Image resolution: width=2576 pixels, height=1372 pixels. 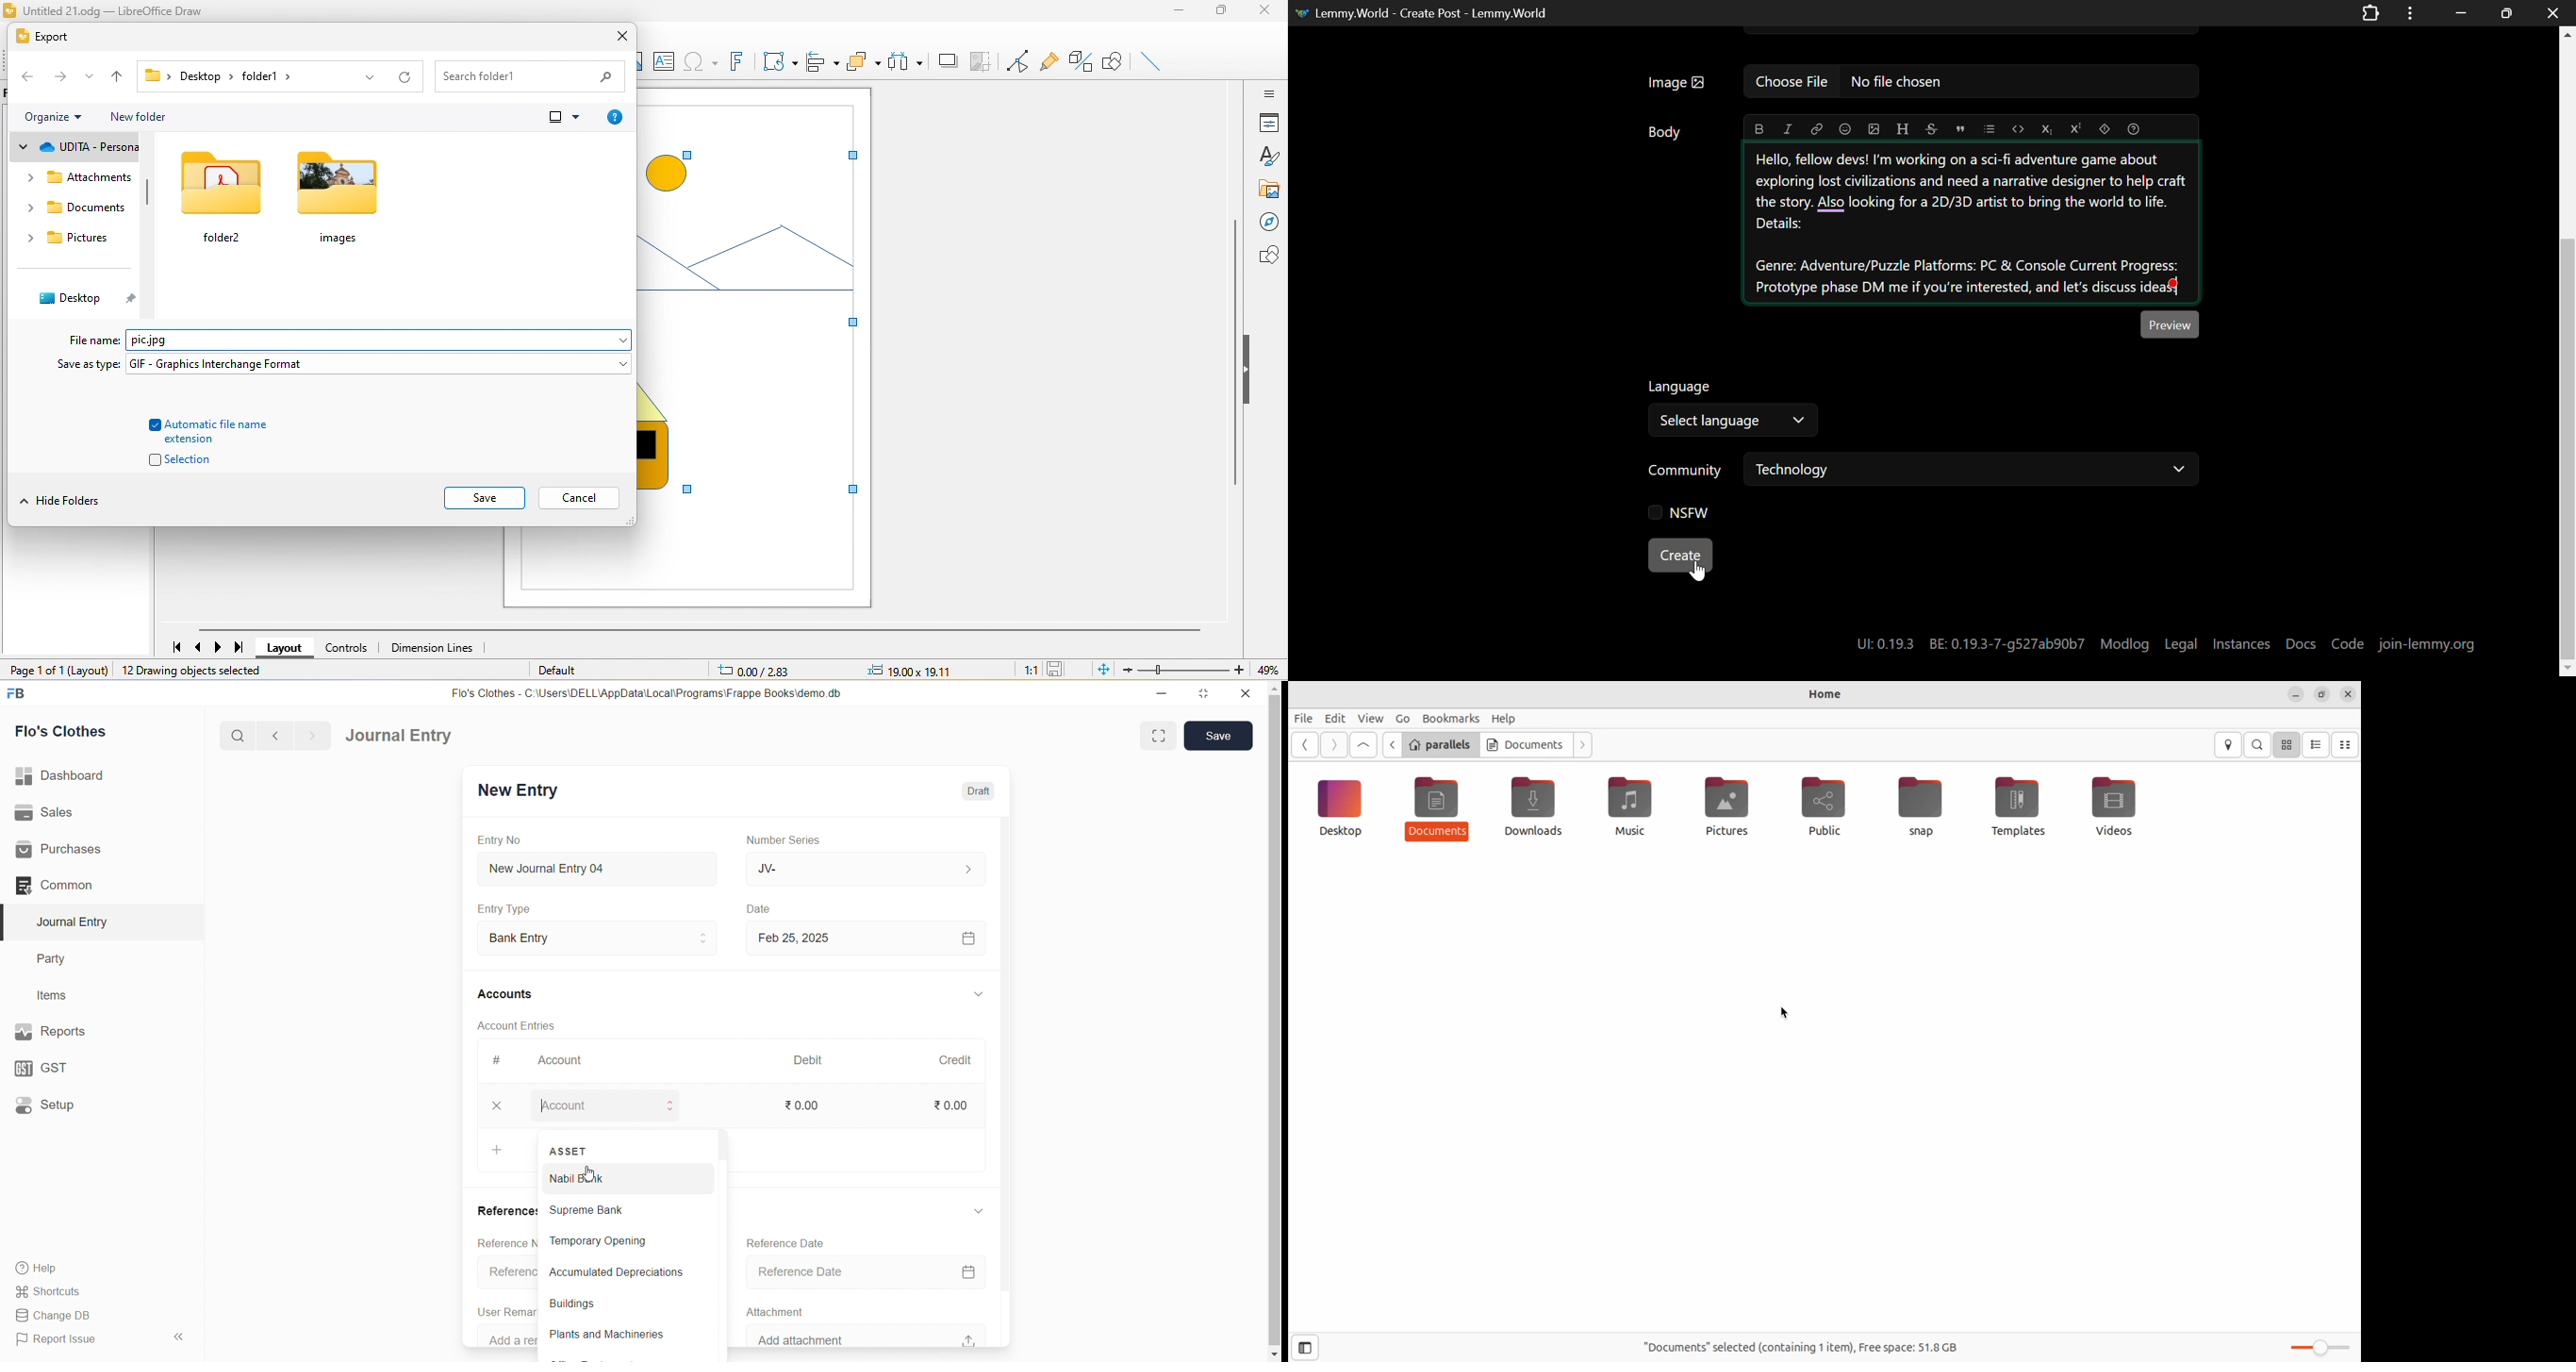 I want to click on search, so click(x=240, y=734).